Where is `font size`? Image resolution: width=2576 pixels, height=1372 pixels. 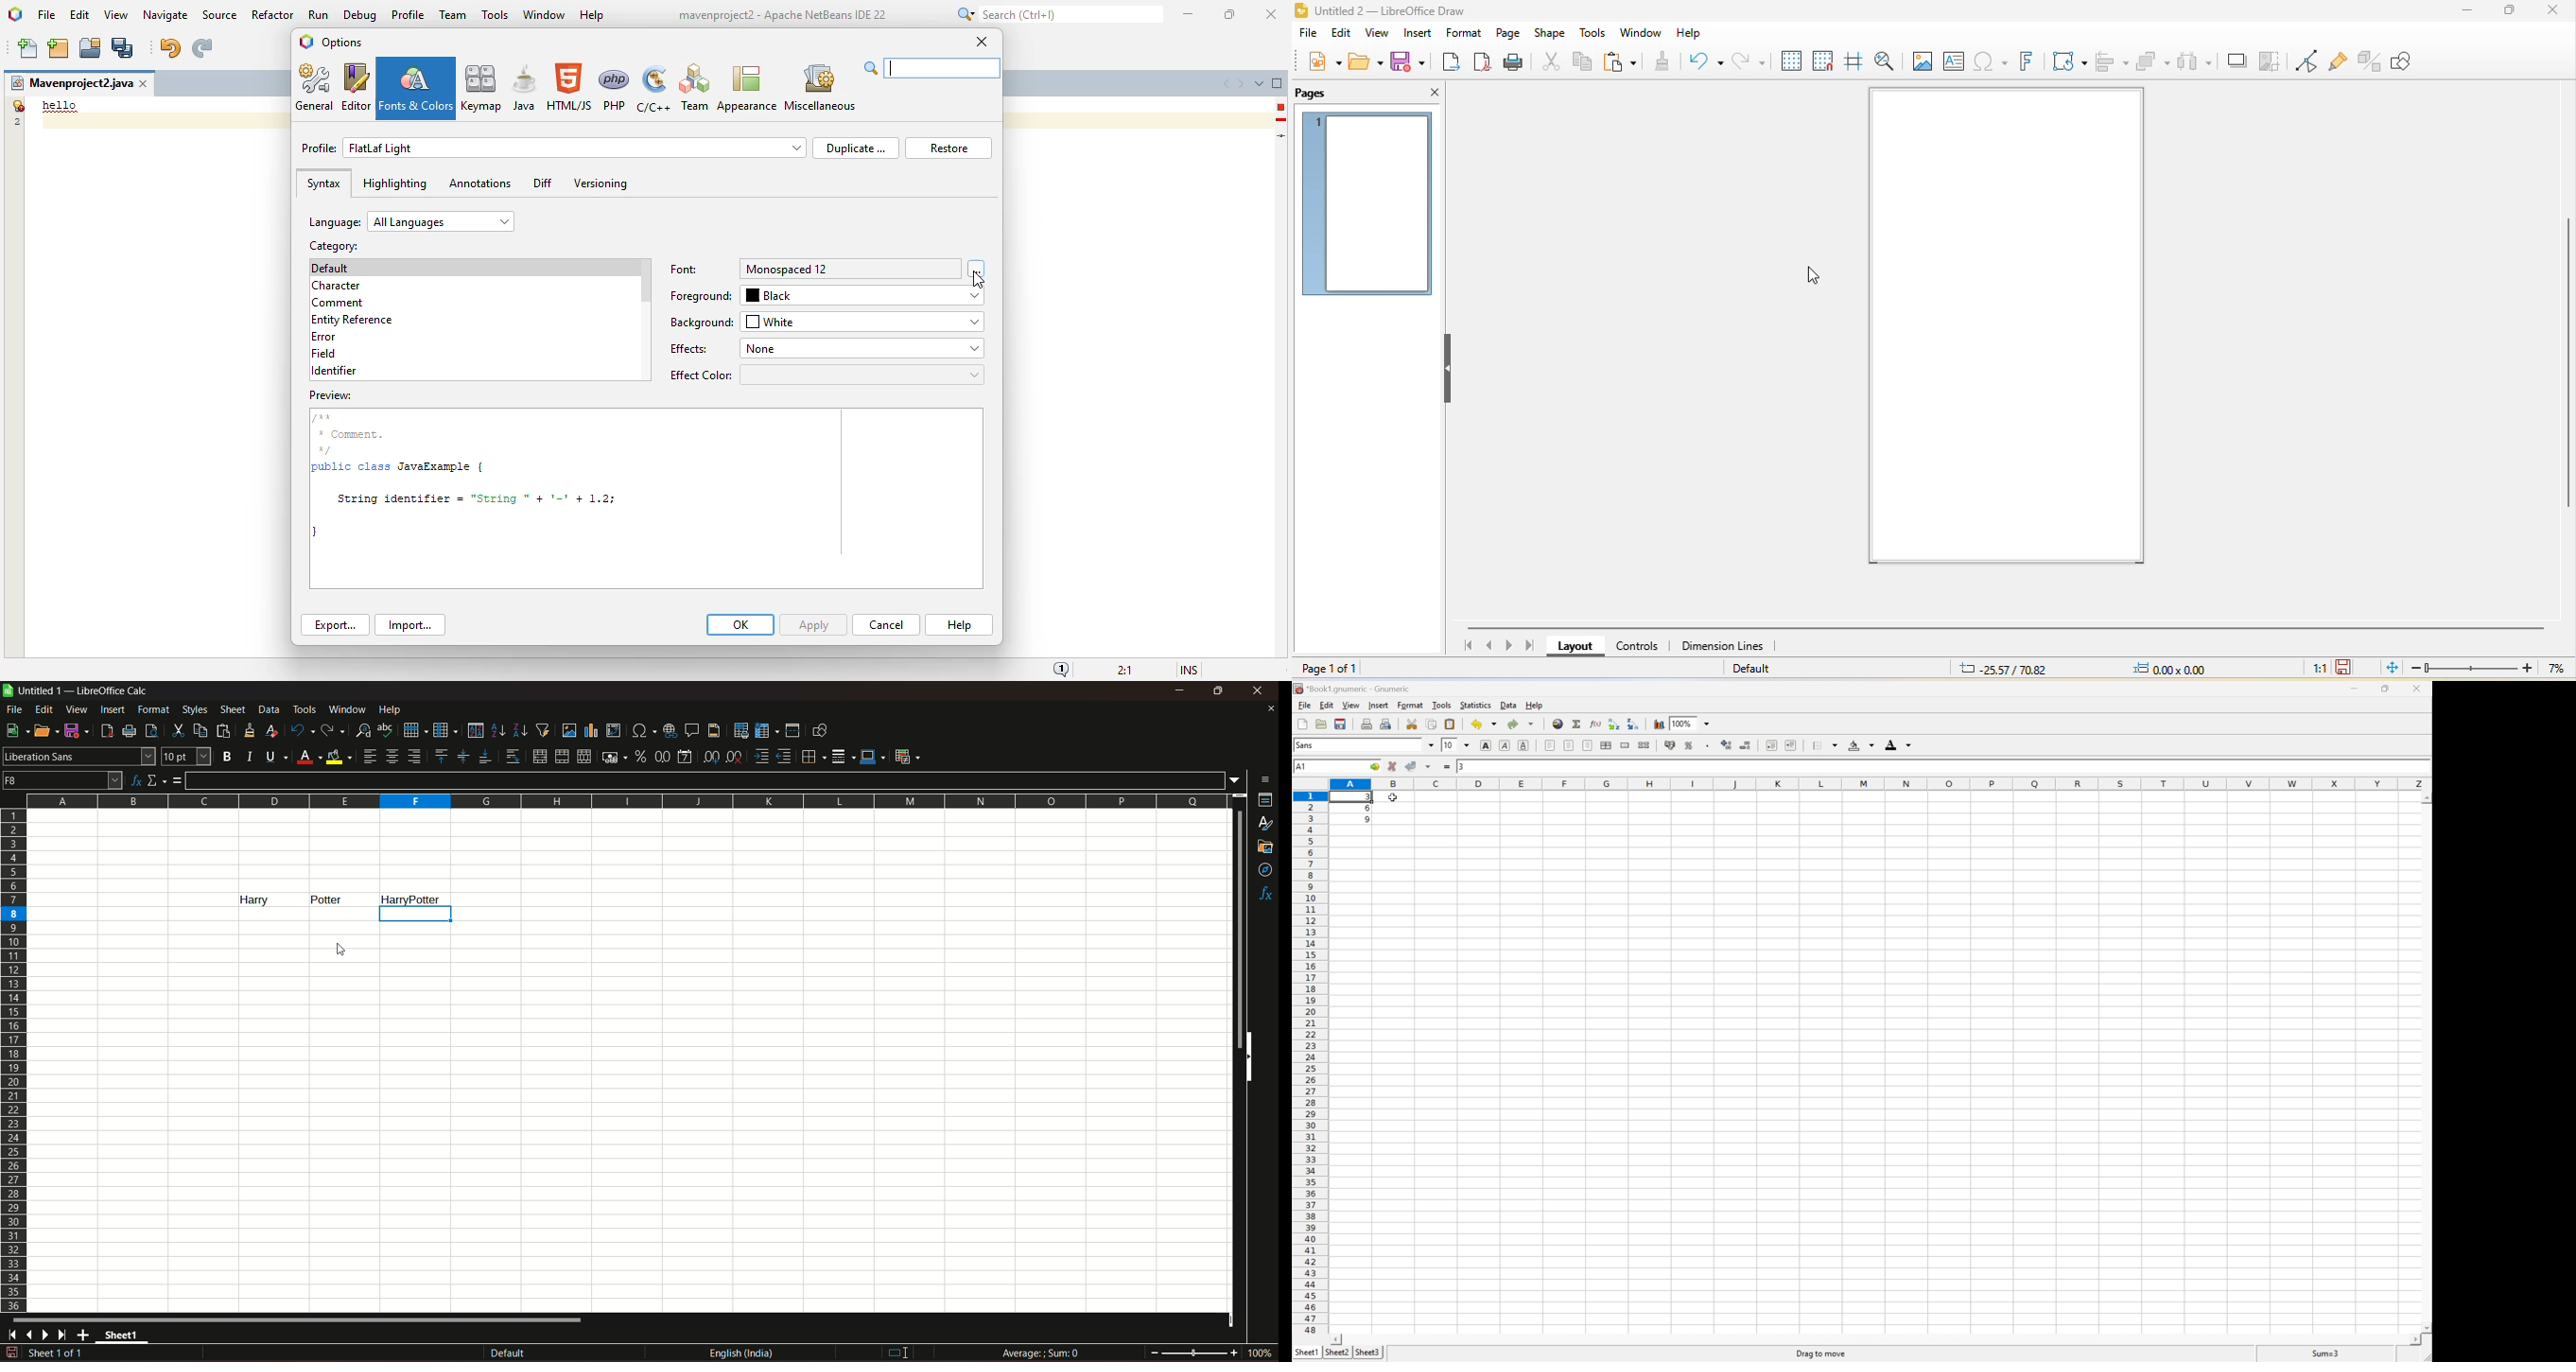 font size is located at coordinates (185, 757).